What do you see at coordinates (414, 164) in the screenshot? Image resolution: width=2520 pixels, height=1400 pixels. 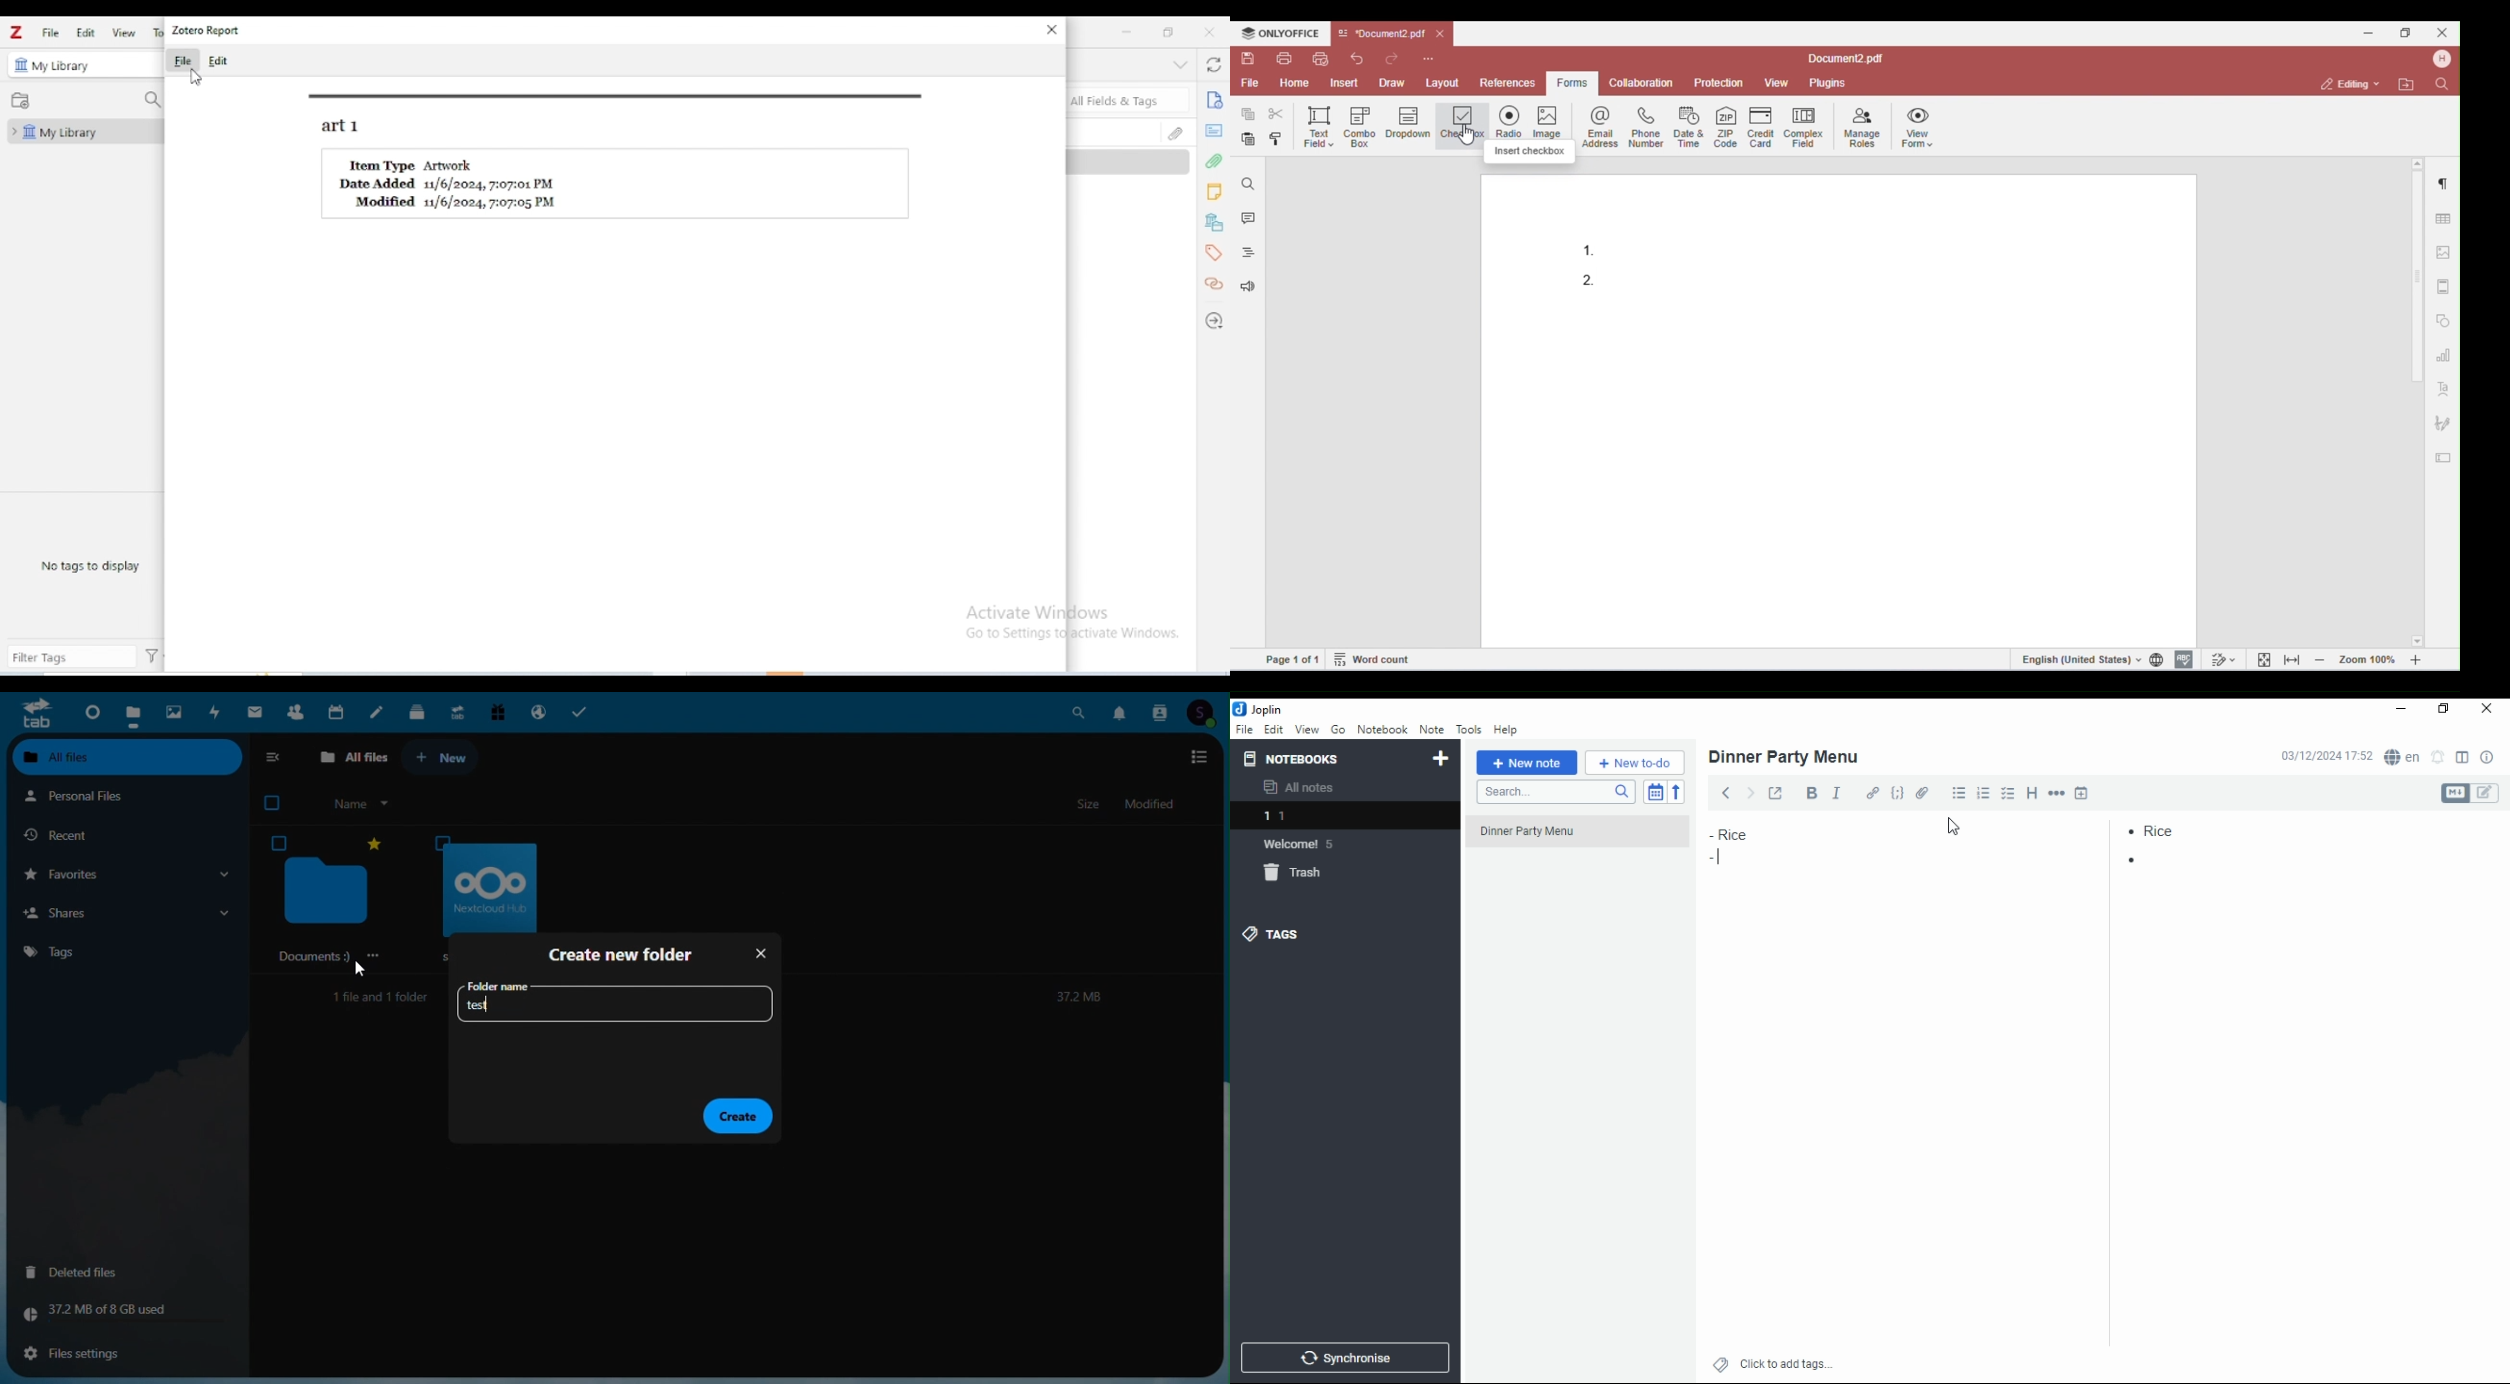 I see `Item Type Artwork` at bounding box center [414, 164].